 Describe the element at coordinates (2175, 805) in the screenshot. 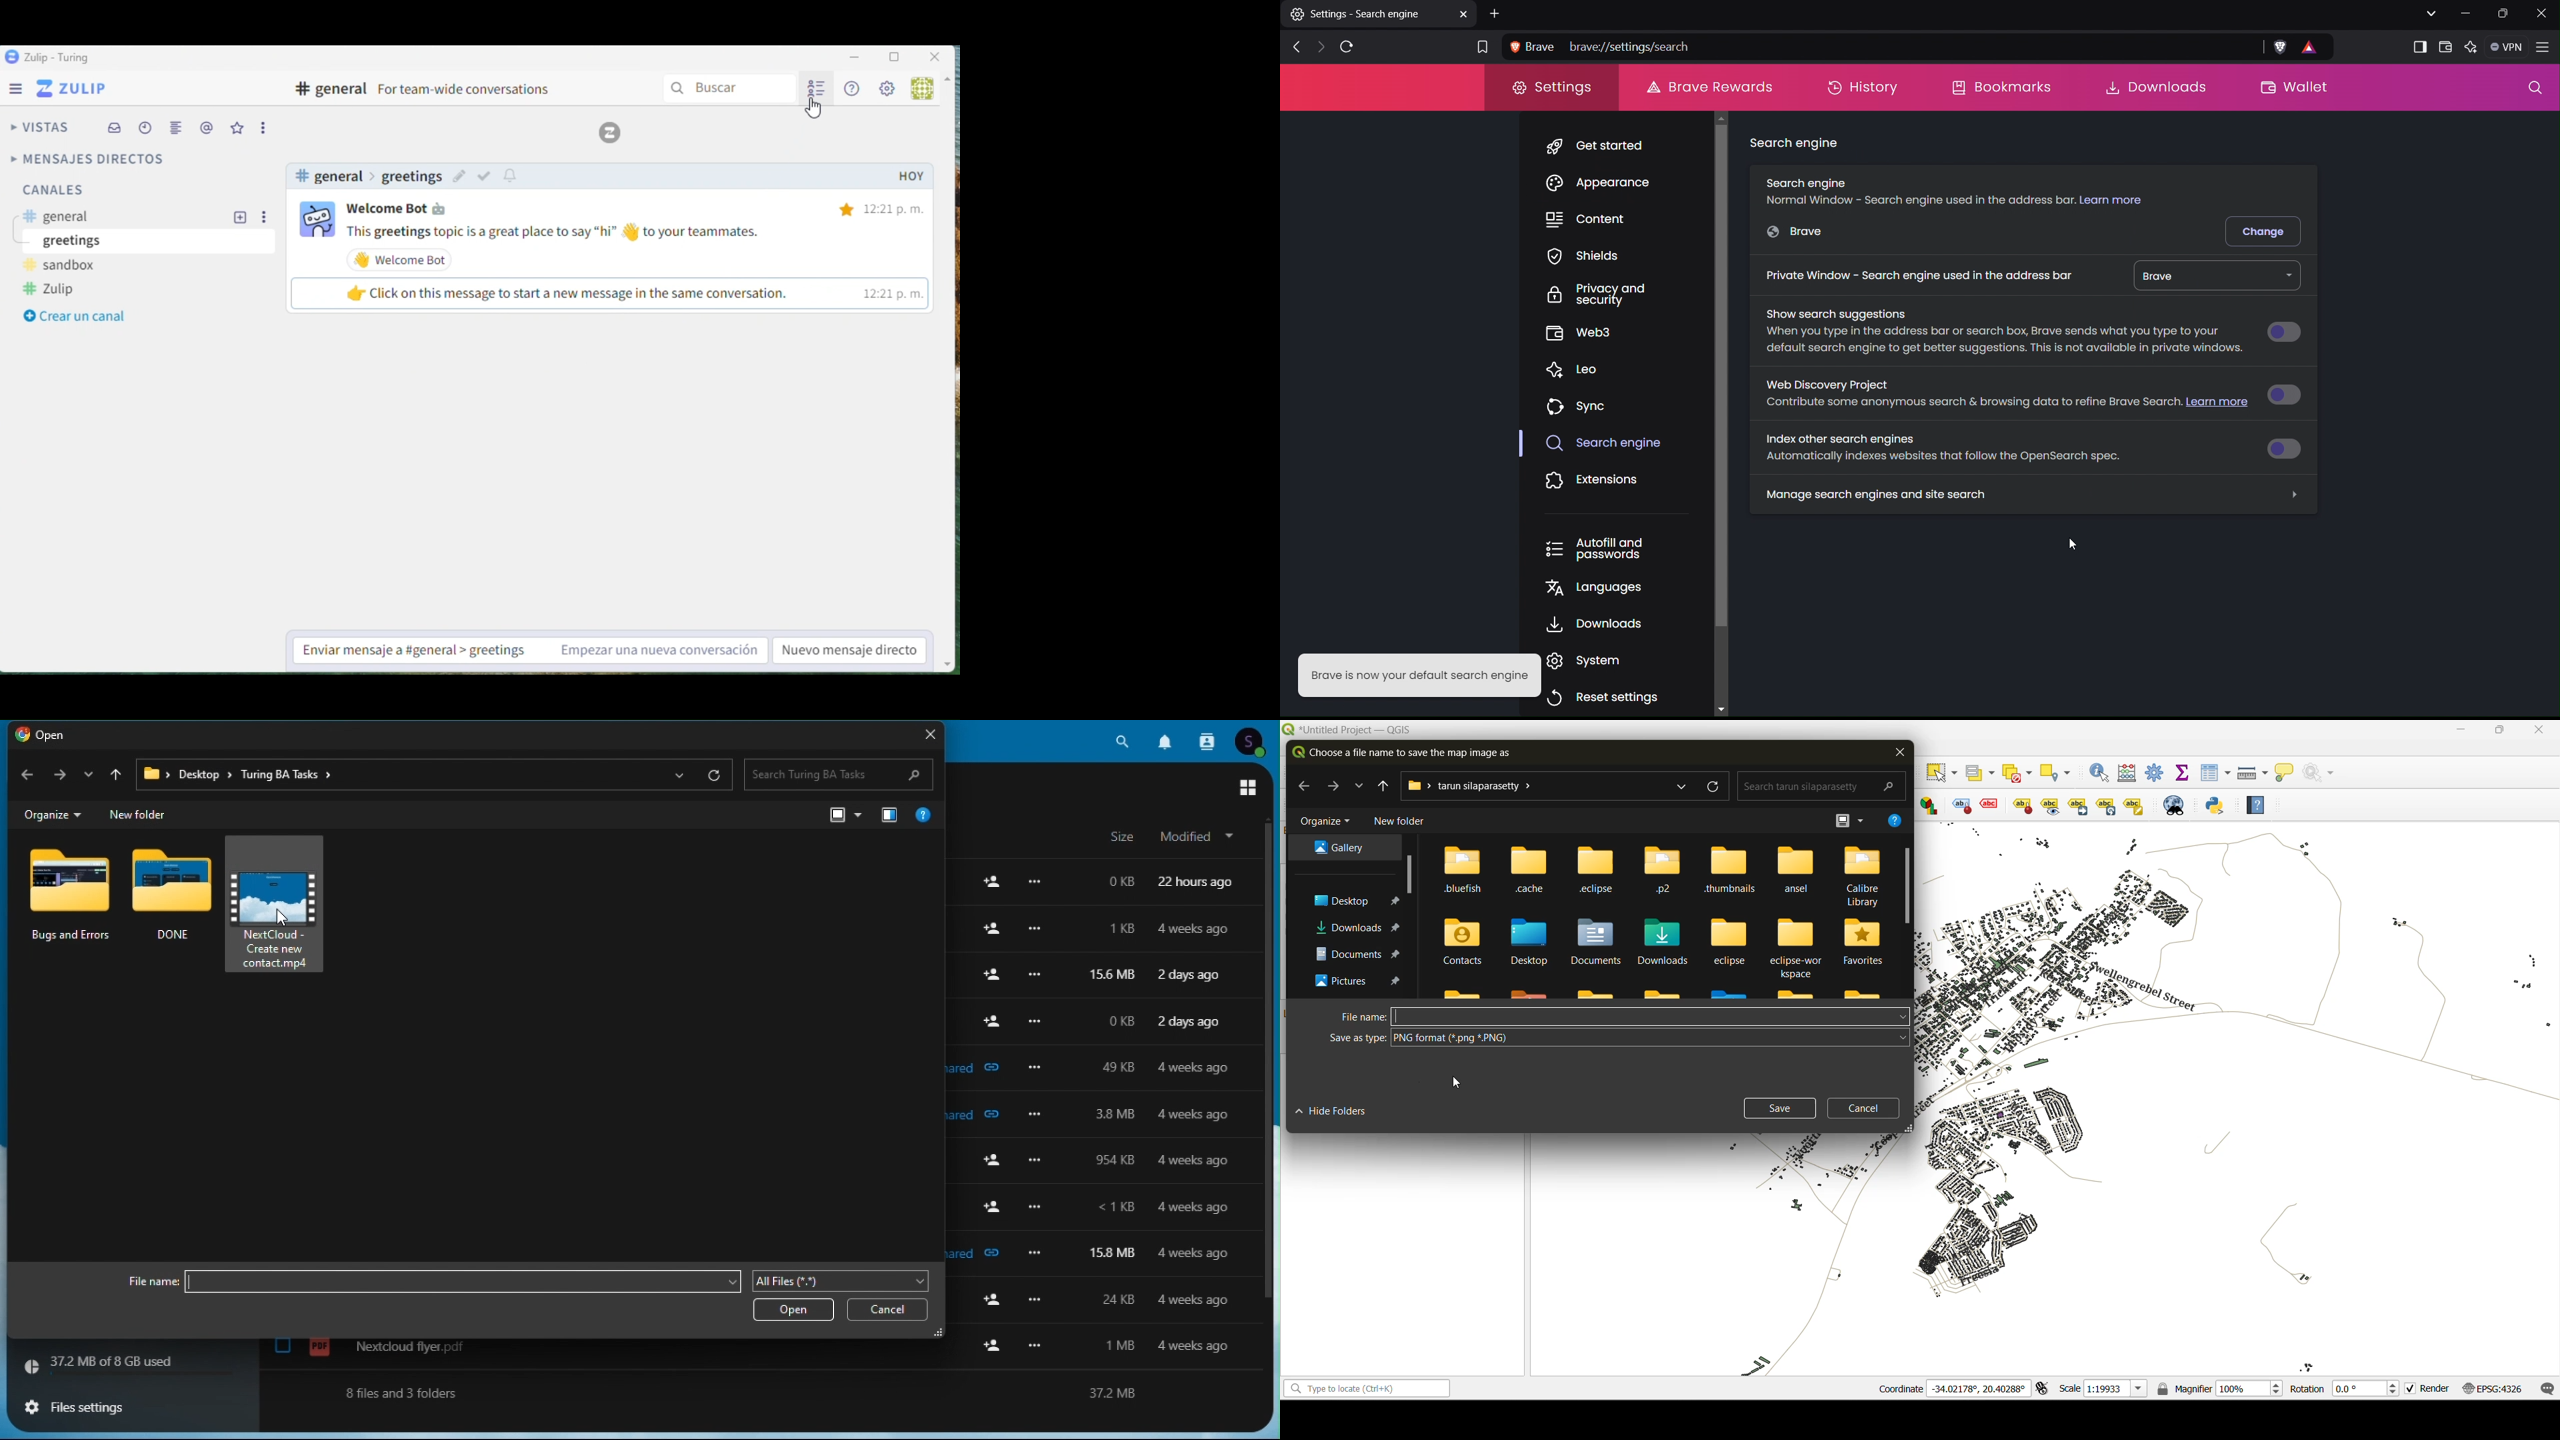

I see `metasearch` at that location.